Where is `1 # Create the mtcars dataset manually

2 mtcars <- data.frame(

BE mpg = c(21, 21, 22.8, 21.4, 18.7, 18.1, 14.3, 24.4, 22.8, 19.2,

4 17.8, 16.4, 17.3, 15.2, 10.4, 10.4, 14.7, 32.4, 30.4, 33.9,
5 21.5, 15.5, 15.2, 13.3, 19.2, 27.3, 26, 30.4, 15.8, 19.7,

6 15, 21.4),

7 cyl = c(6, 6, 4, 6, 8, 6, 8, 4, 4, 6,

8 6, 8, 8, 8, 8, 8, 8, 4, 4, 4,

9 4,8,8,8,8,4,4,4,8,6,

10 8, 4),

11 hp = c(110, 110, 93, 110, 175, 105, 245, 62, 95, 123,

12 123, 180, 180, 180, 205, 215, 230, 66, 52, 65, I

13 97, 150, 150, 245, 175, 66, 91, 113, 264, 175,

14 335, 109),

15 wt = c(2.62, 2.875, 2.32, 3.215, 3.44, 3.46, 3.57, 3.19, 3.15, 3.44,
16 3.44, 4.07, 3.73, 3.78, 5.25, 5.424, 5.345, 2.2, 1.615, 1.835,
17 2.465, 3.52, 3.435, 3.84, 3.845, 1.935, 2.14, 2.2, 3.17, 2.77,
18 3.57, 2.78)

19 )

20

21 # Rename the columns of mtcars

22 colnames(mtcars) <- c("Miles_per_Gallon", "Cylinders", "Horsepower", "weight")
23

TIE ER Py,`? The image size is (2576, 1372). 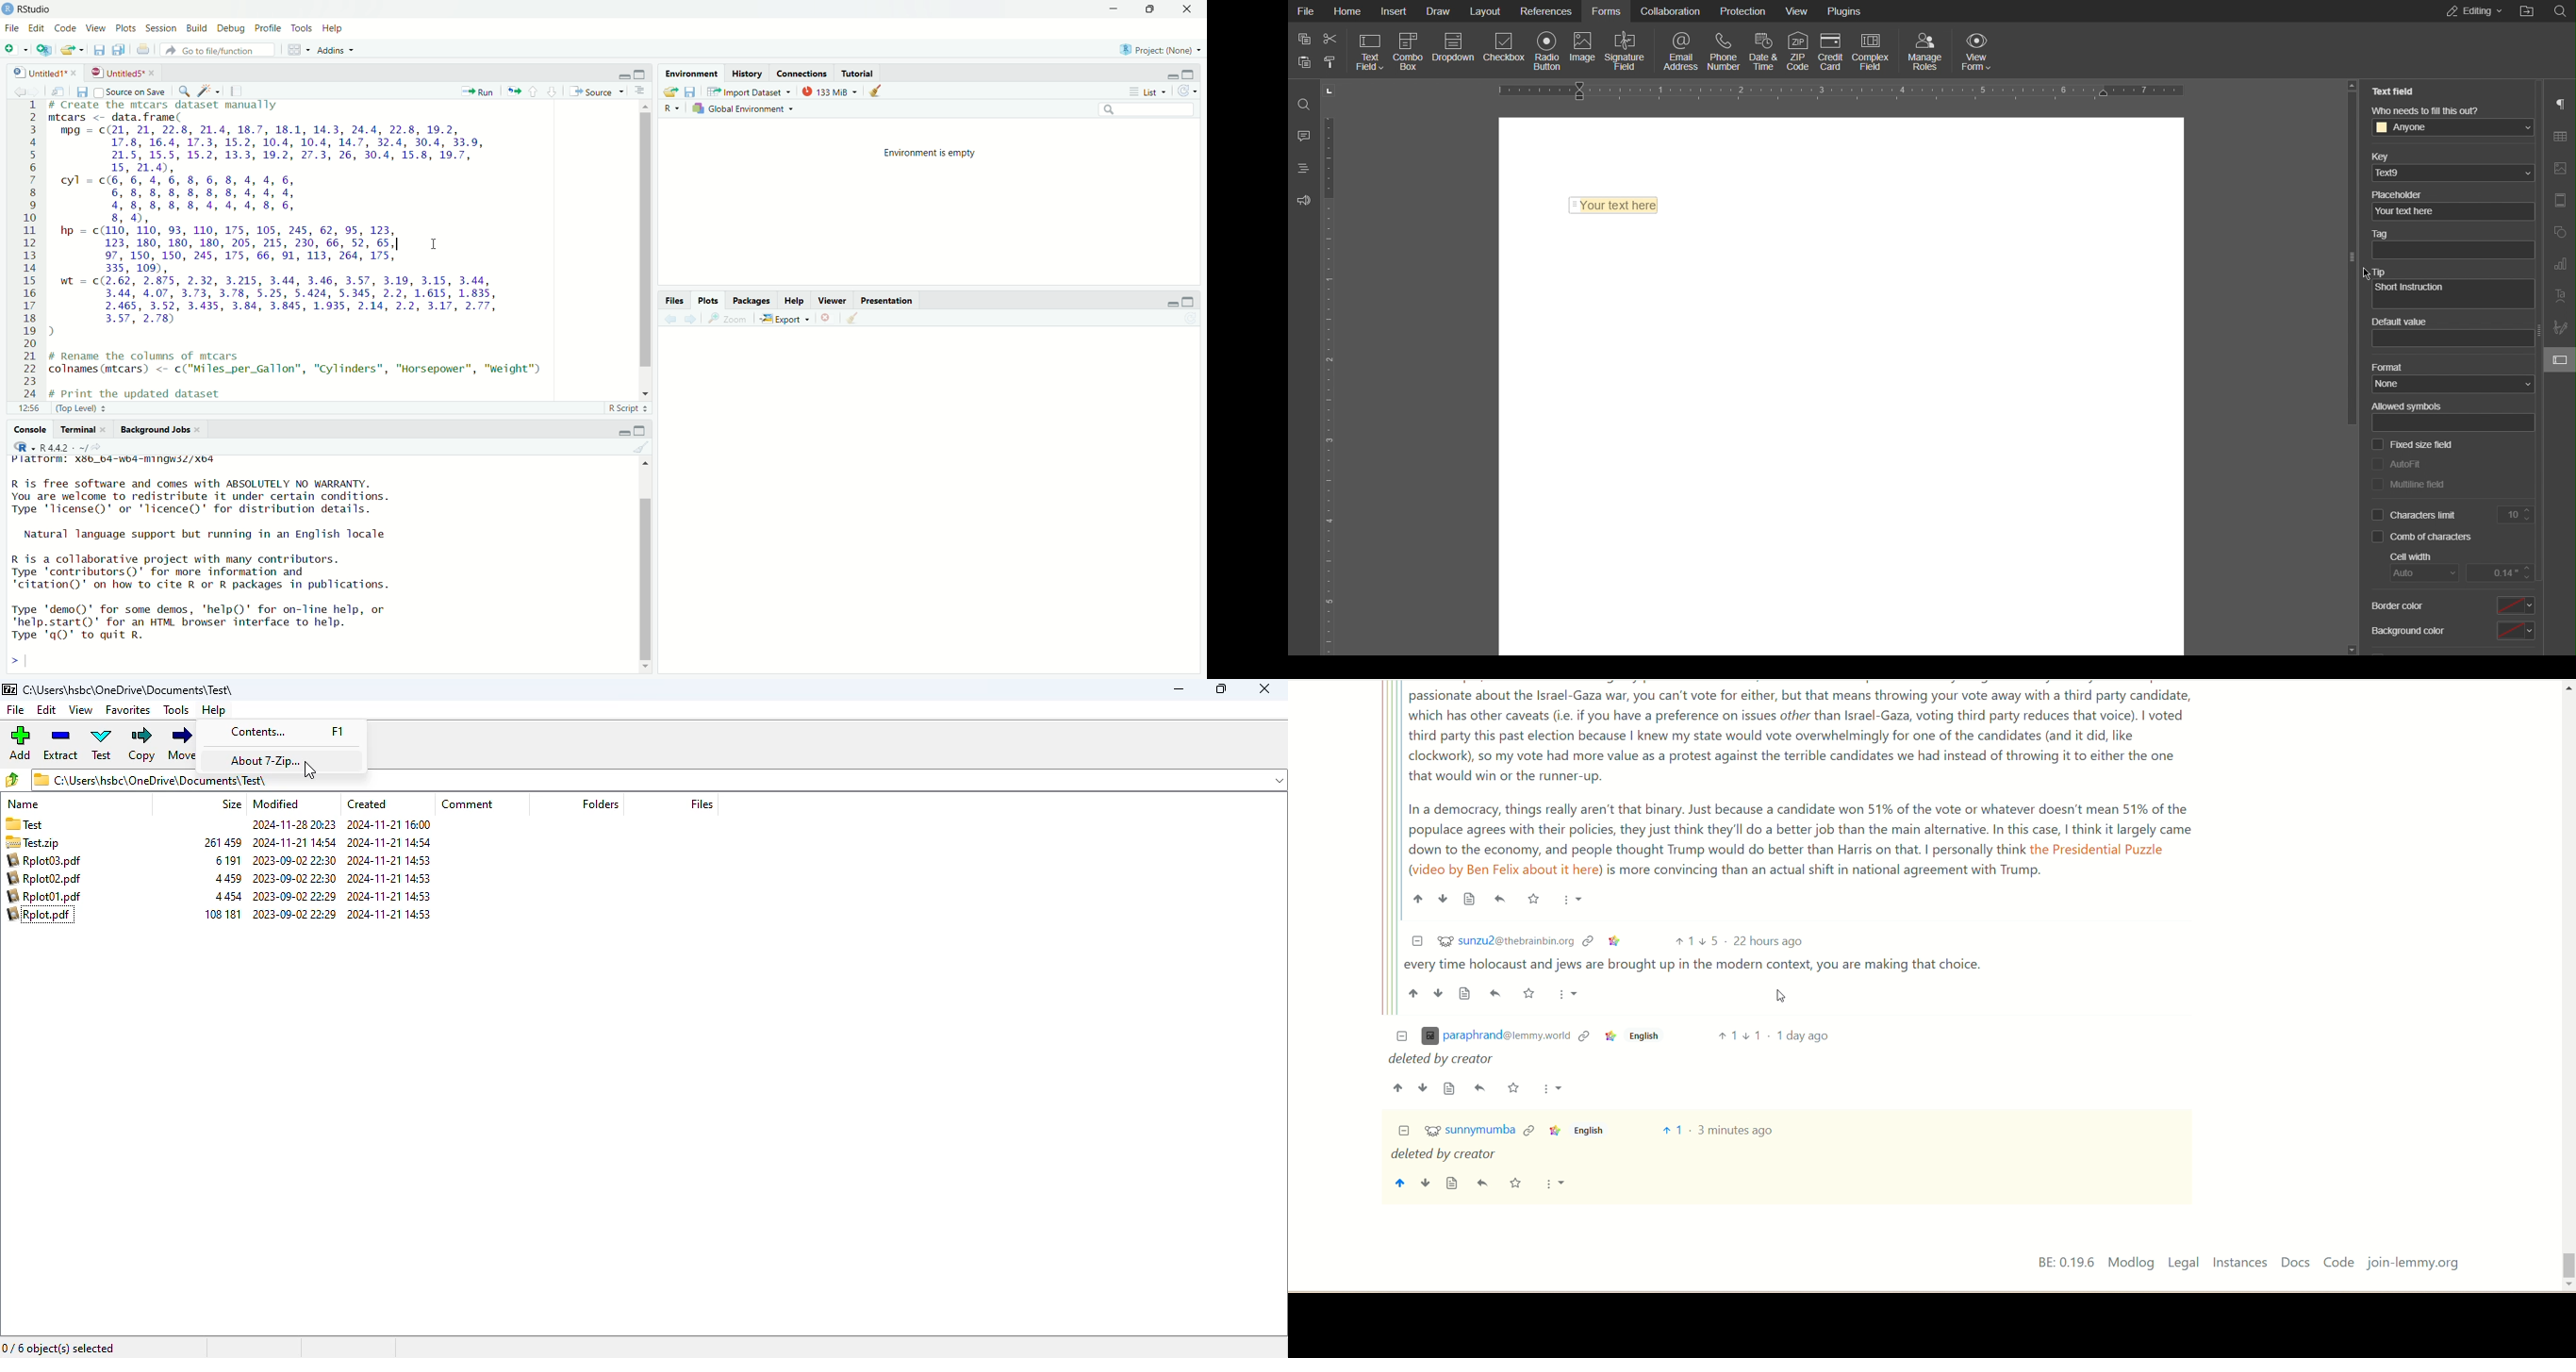
1 # Create the mtcars dataset manually

2 mtcars <- data.frame(

BE mpg = c(21, 21, 22.8, 21.4, 18.7, 18.1, 14.3, 24.4, 22.8, 19.2,

4 17.8, 16.4, 17.3, 15.2, 10.4, 10.4, 14.7, 32.4, 30.4, 33.9,
5 21.5, 15.5, 15.2, 13.3, 19.2, 27.3, 26, 30.4, 15.8, 19.7,

6 15, 21.4),

7 cyl = c(6, 6, 4, 6, 8, 6, 8, 4, 4, 6,

8 6, 8, 8, 8, 8, 8, 8, 4, 4, 4,

9 4,8,8,8,8,4,4,4,8,6,

10 8, 4),

11 hp = c(110, 110, 93, 110, 175, 105, 245, 62, 95, 123,

12 123, 180, 180, 180, 205, 215, 230, 66, 52, 65, I

13 97, 150, 150, 245, 175, 66, 91, 113, 264, 175,

14 335, 109),

15 wt = c(2.62, 2.875, 2.32, 3.215, 3.44, 3.46, 3.57, 3.19, 3.15, 3.44,
16 3.44, 4.07, 3.73, 3.78, 5.25, 5.424, 5.345, 2.2, 1.615, 1.835,
17 2.465, 3.52, 3.435, 3.84, 3.845, 1.935, 2.14, 2.2, 3.17, 2.77,
18 3.57, 2.78)

19 )

20

21 # Rename the columns of mtcars

22 colnames(mtcars) <- c("Miles_per_Gallon", "Cylinders", "Horsepower", "weight")
23

TIE ER Py, is located at coordinates (308, 248).